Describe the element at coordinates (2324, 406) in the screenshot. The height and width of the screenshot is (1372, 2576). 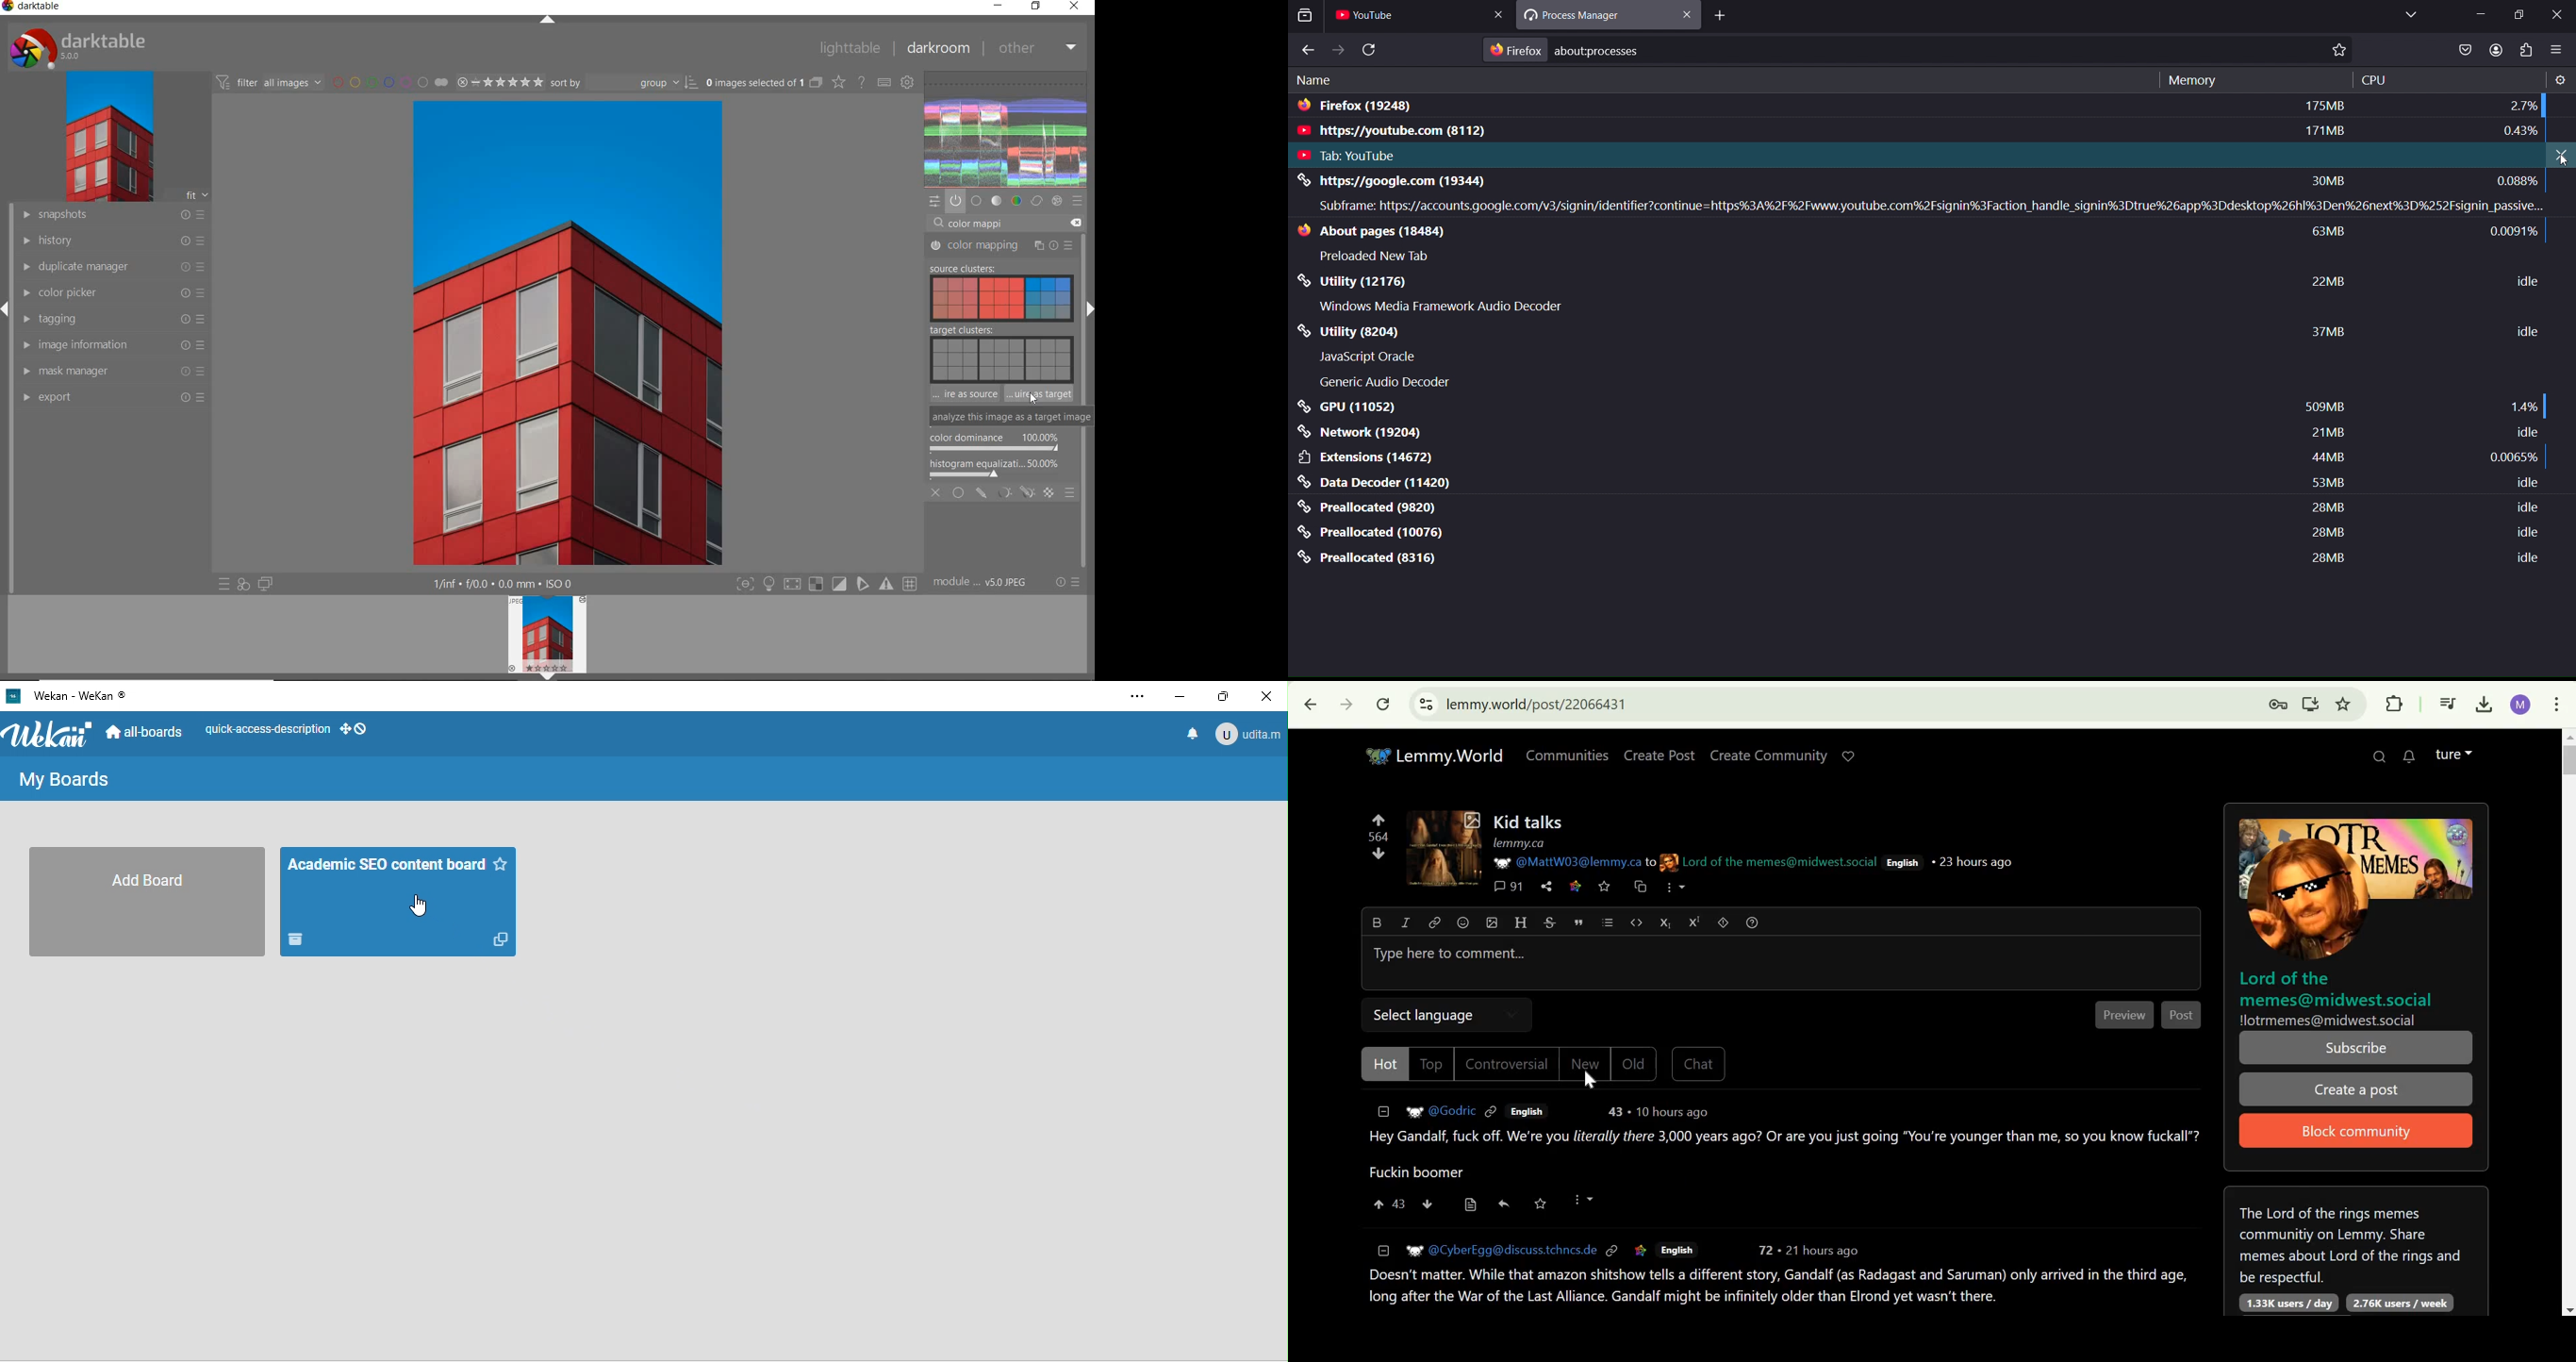
I see `509mb` at that location.